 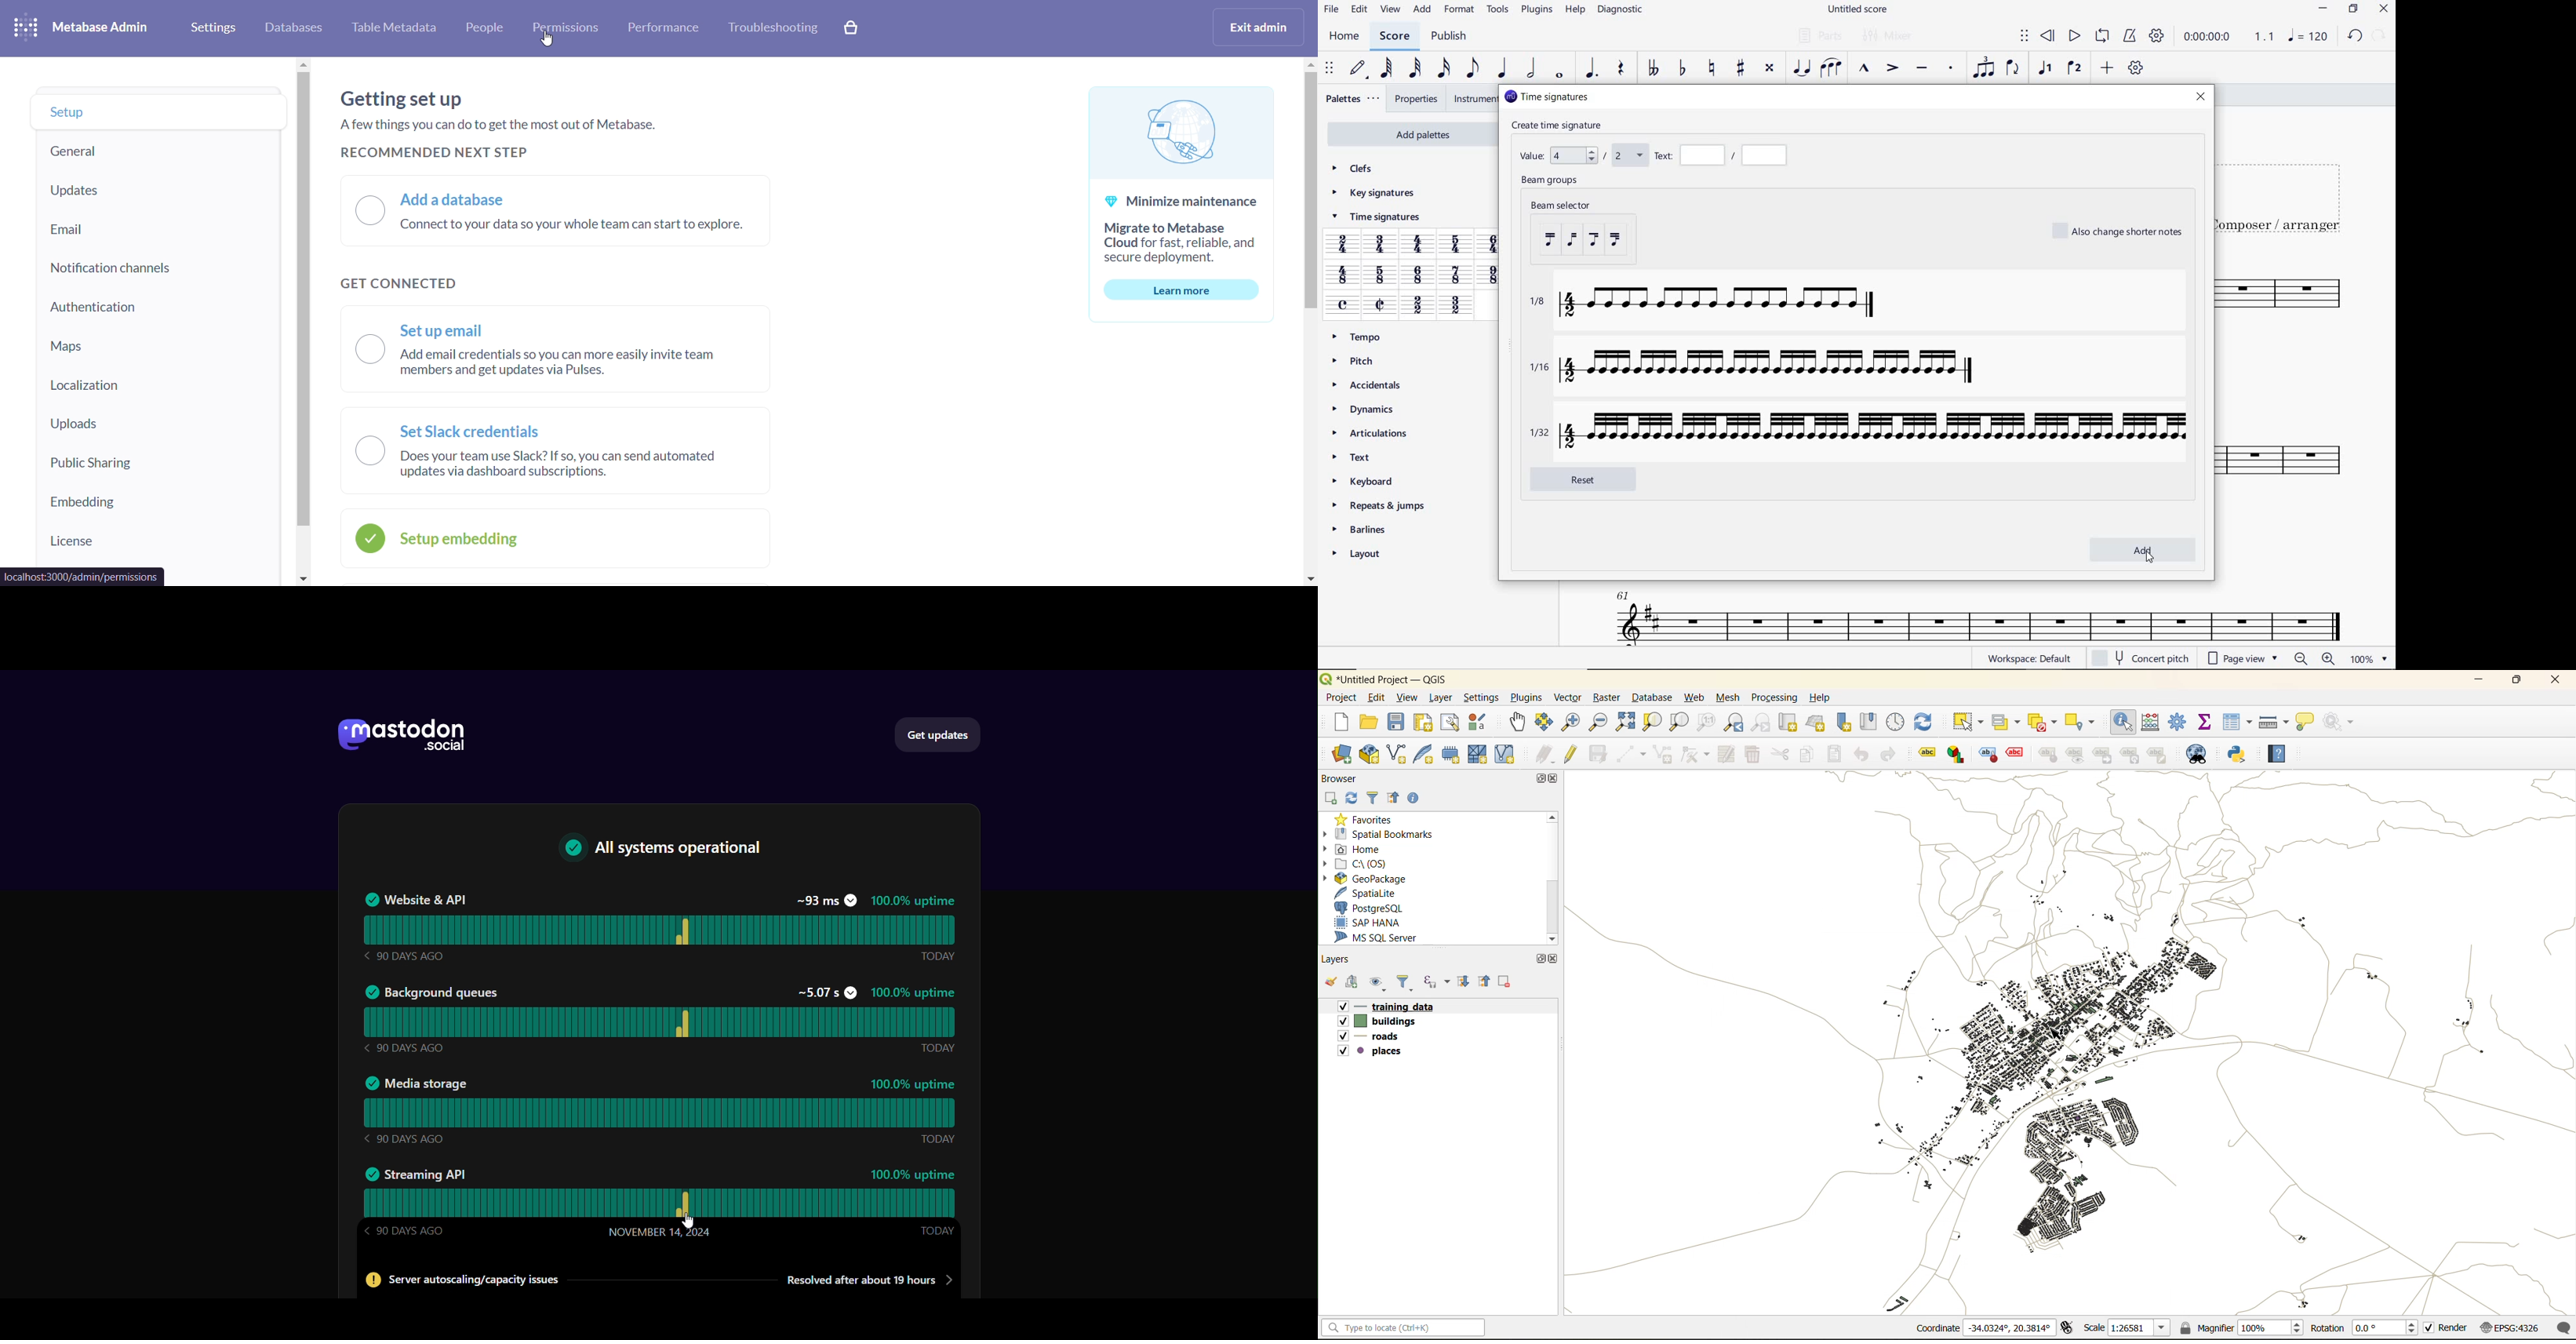 What do you see at coordinates (2106, 755) in the screenshot?
I see `linked label` at bounding box center [2106, 755].